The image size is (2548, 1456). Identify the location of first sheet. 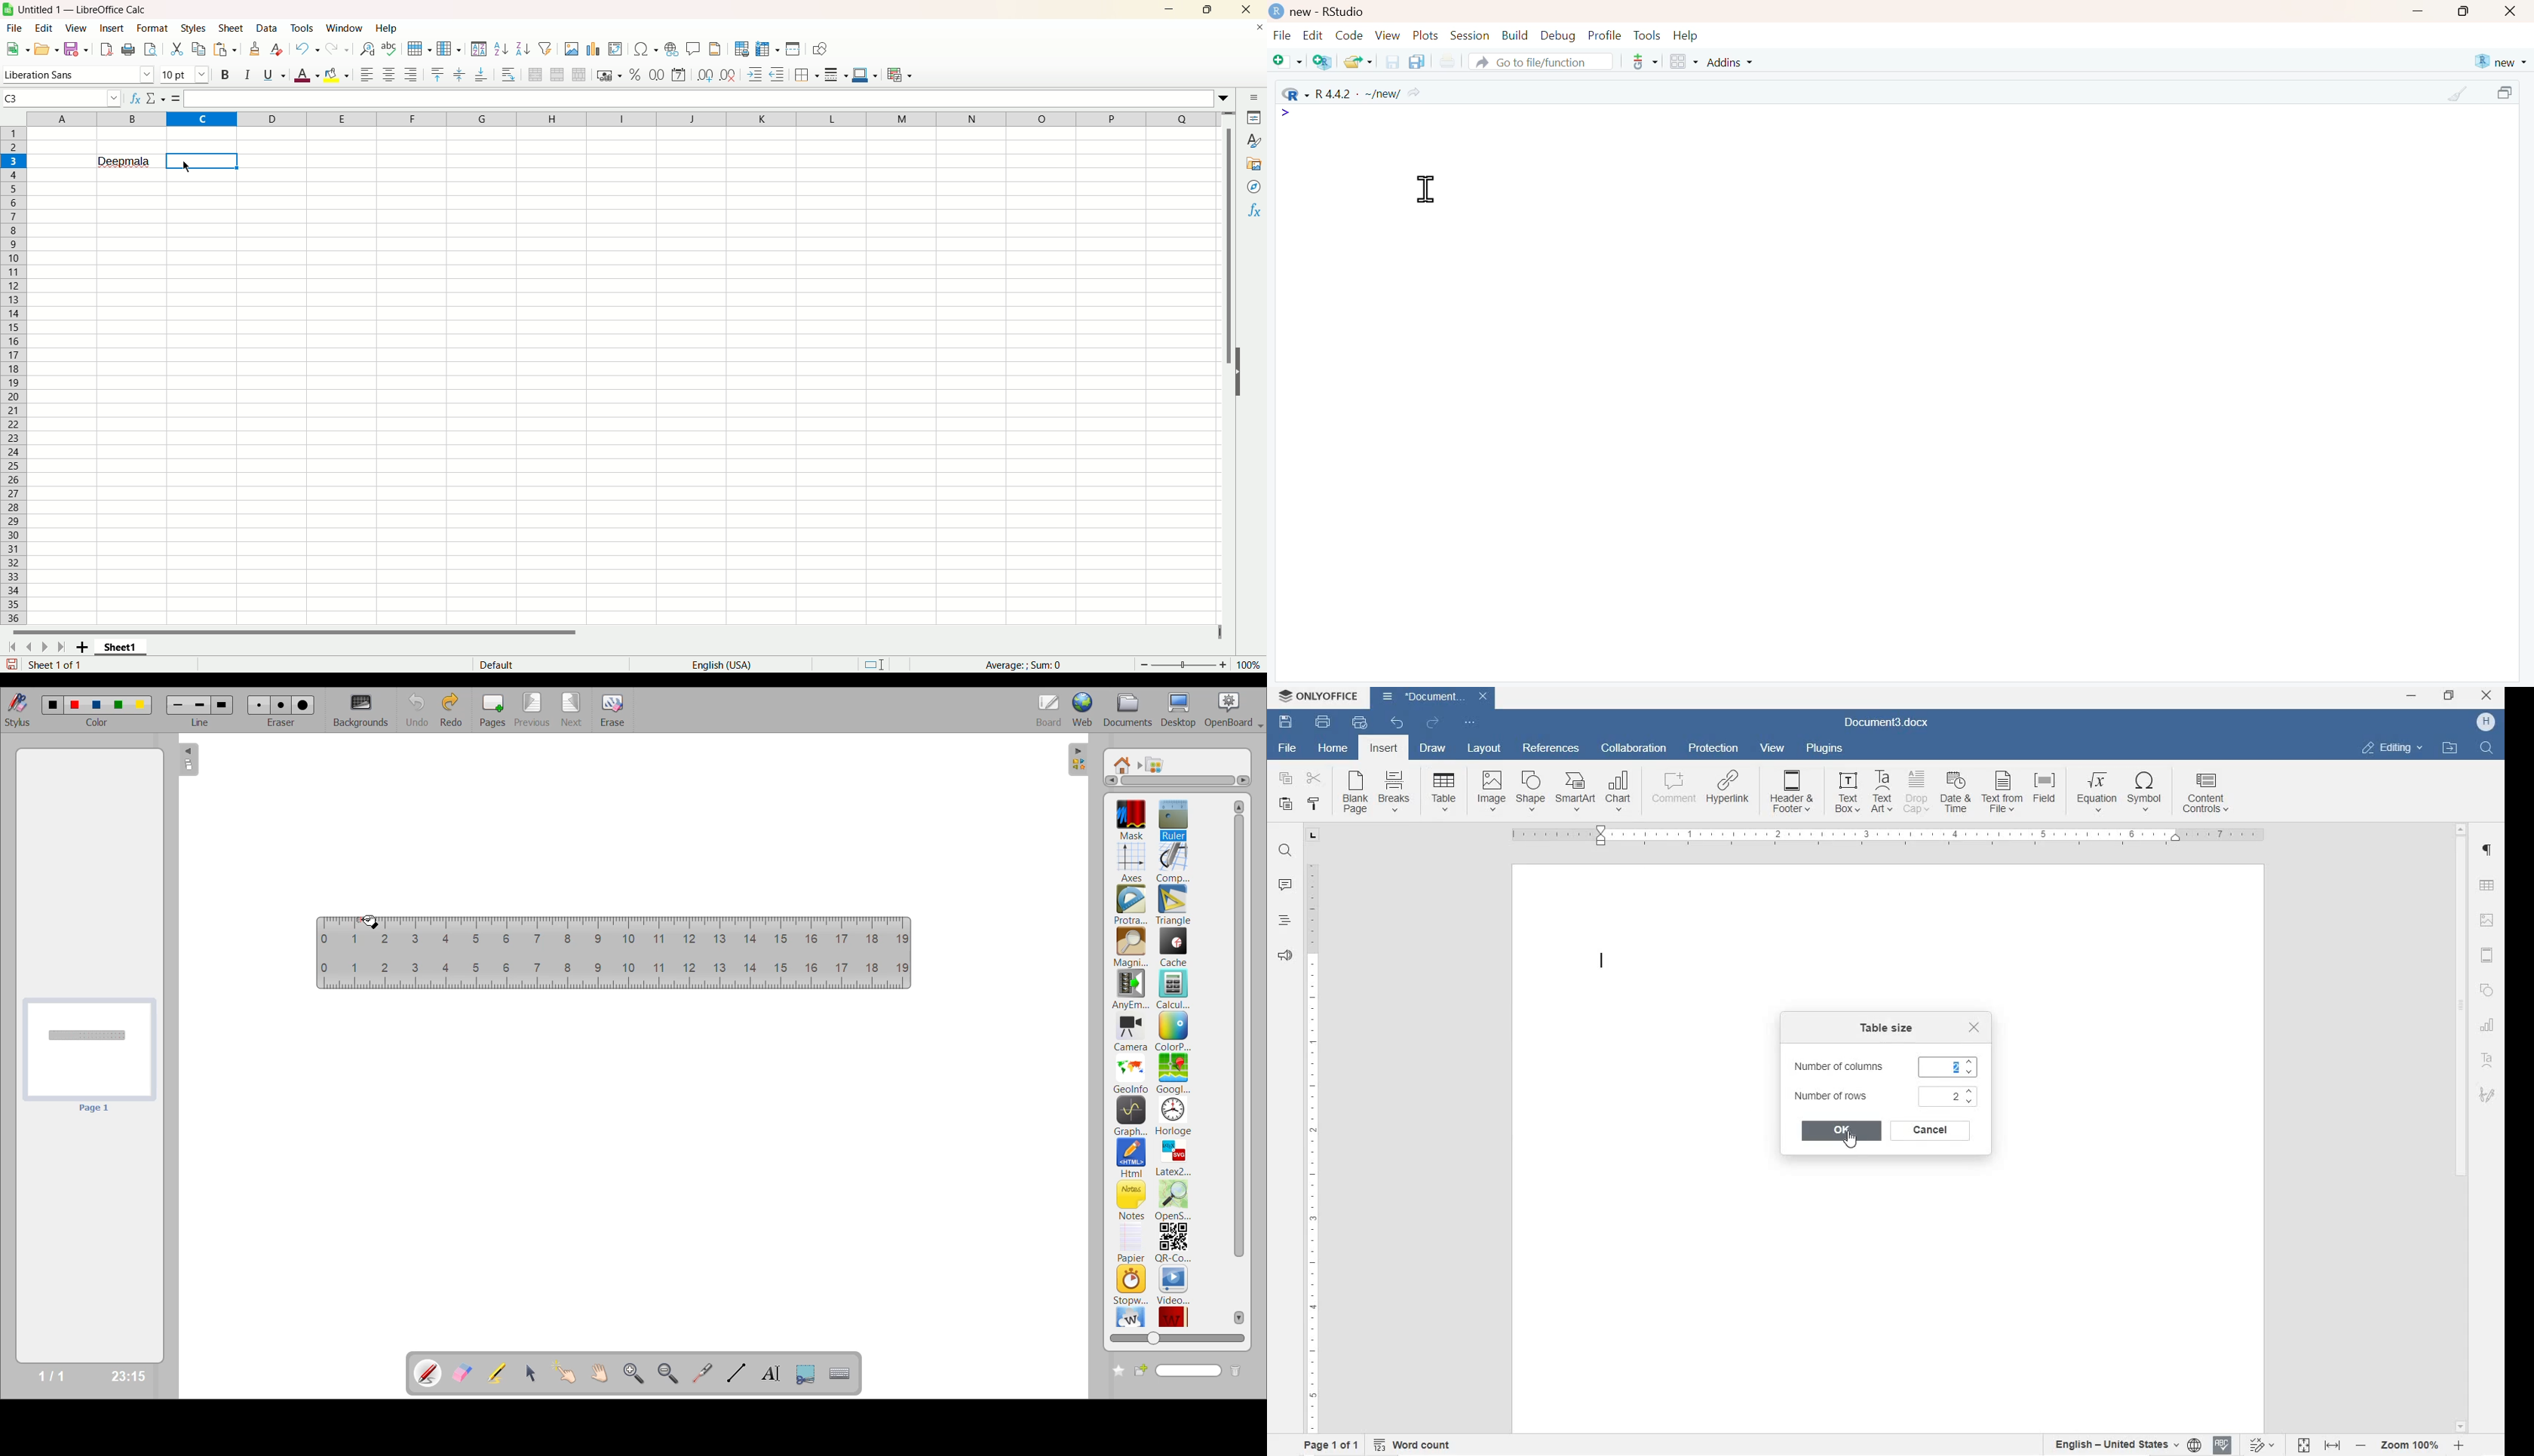
(11, 649).